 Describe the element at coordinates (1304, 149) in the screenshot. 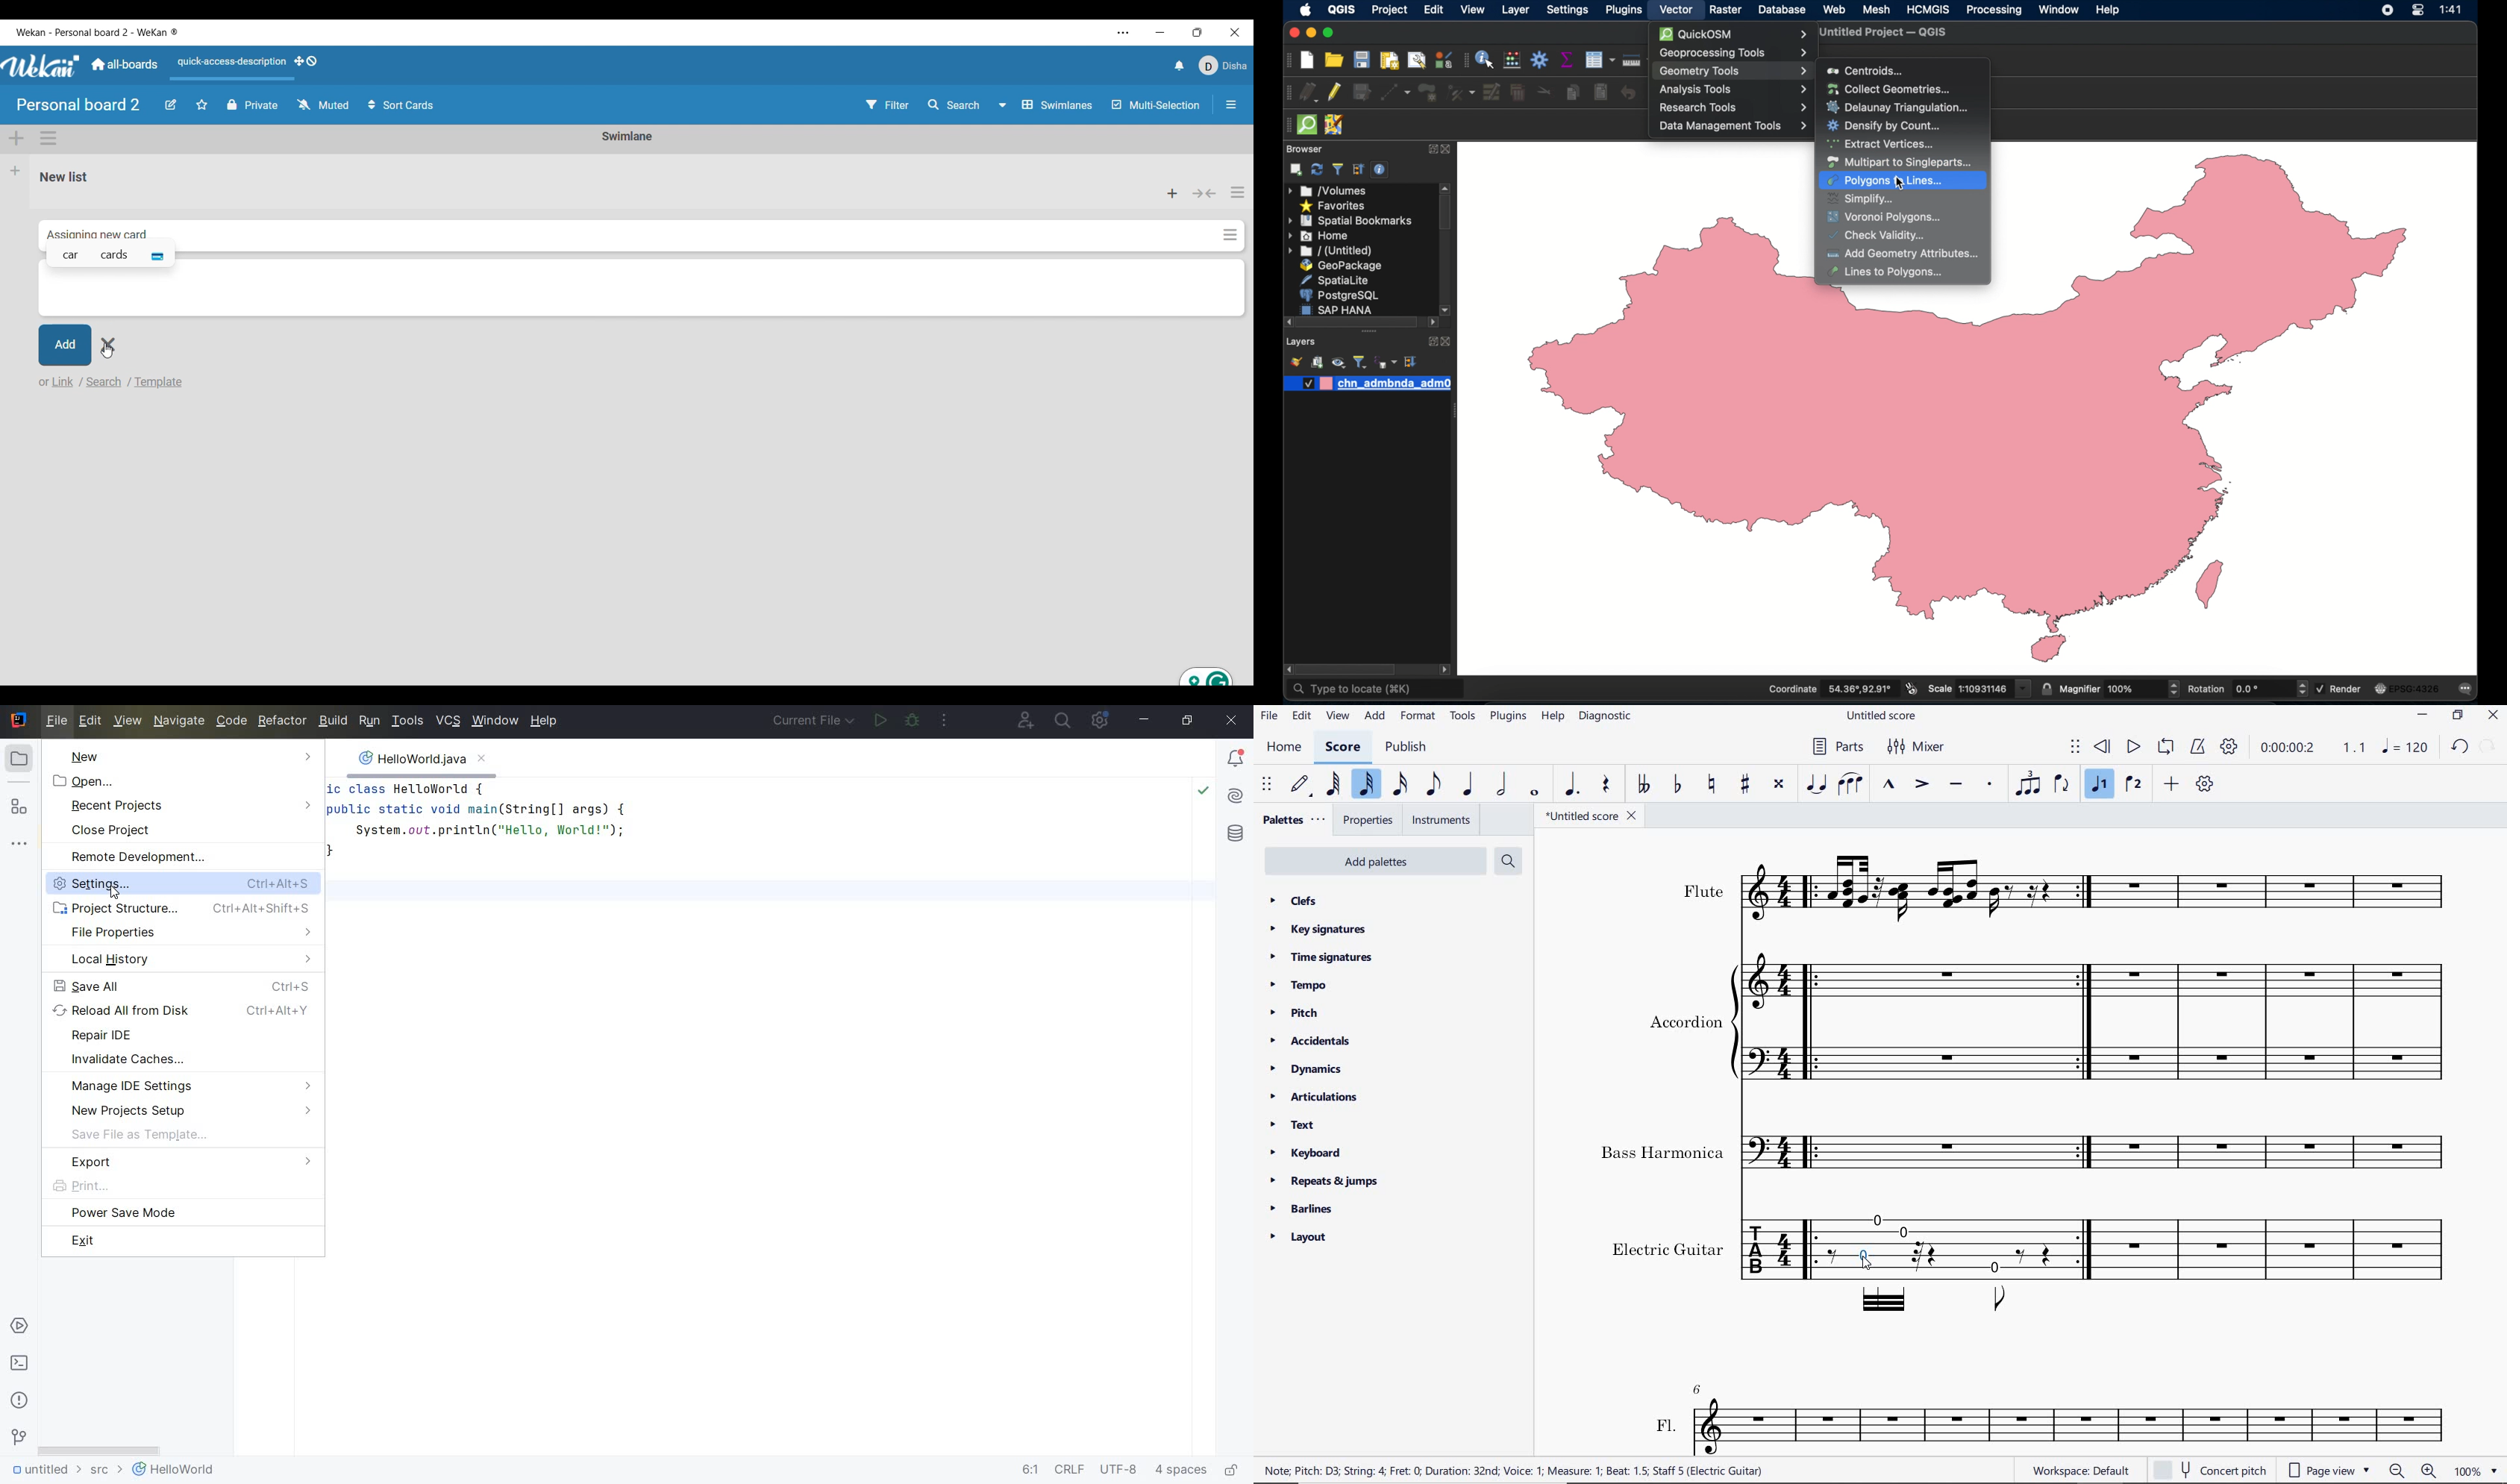

I see `browser` at that location.